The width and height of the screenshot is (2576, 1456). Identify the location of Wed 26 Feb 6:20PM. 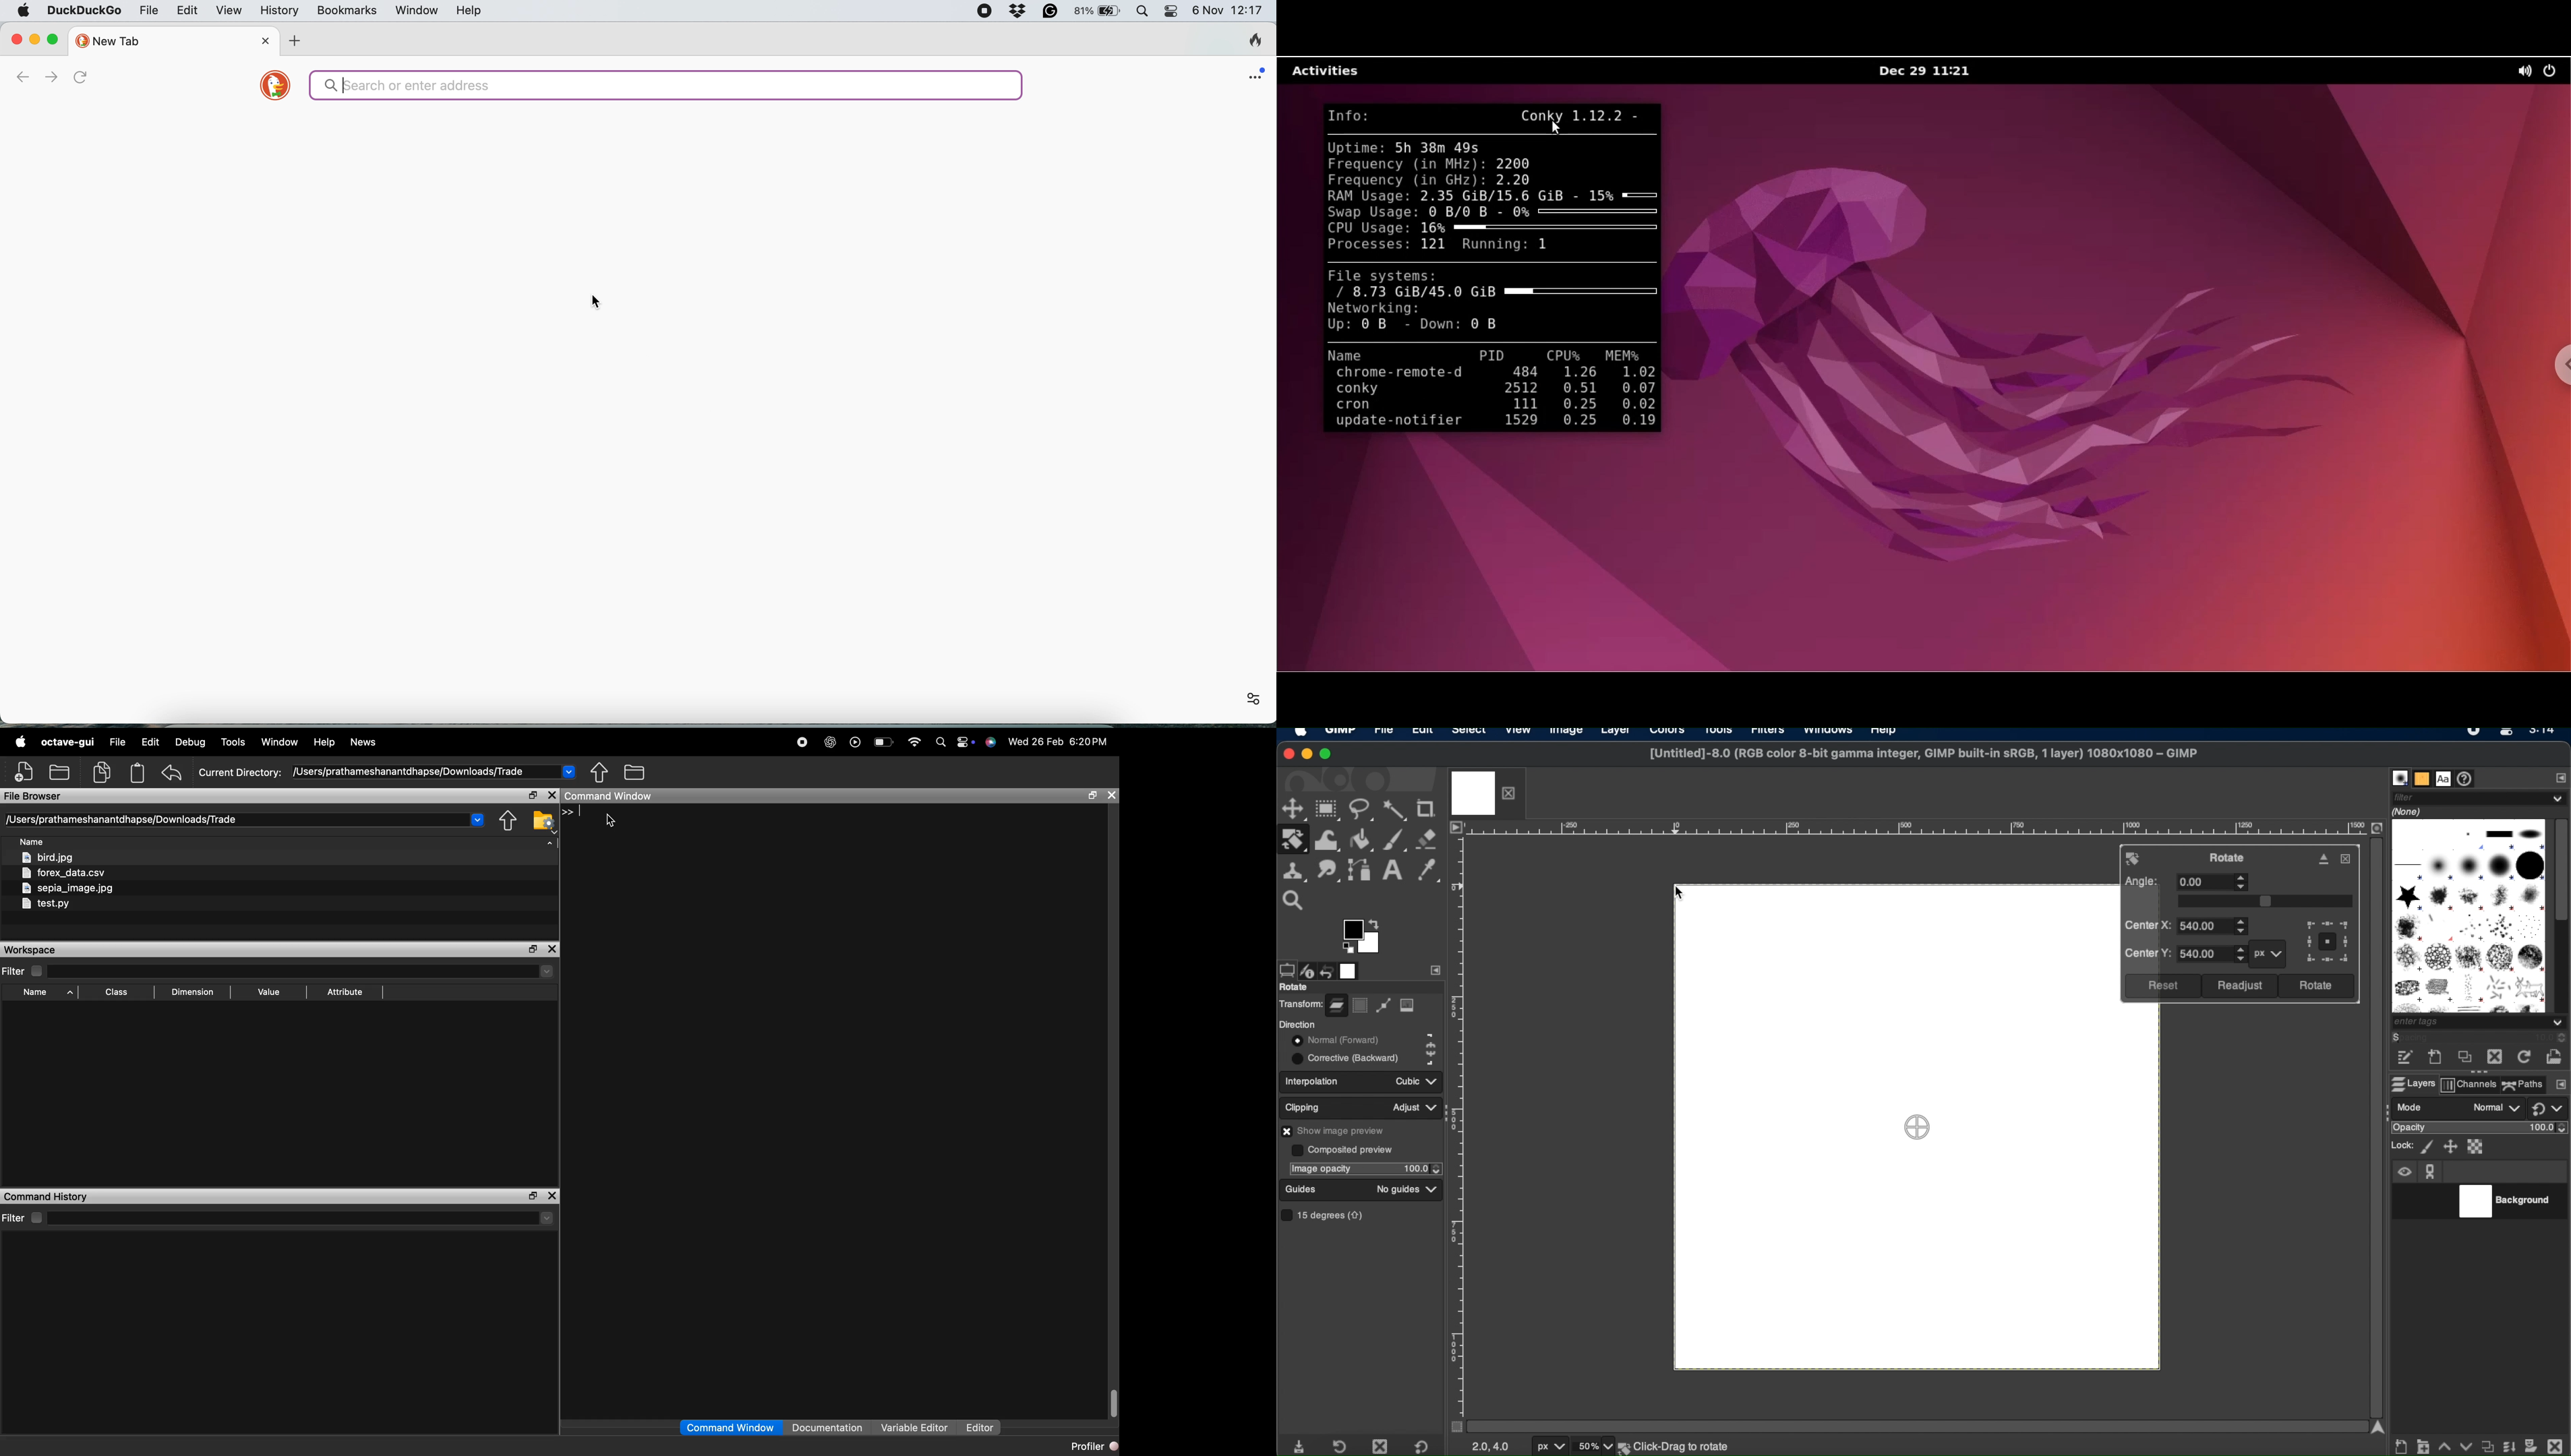
(1060, 741).